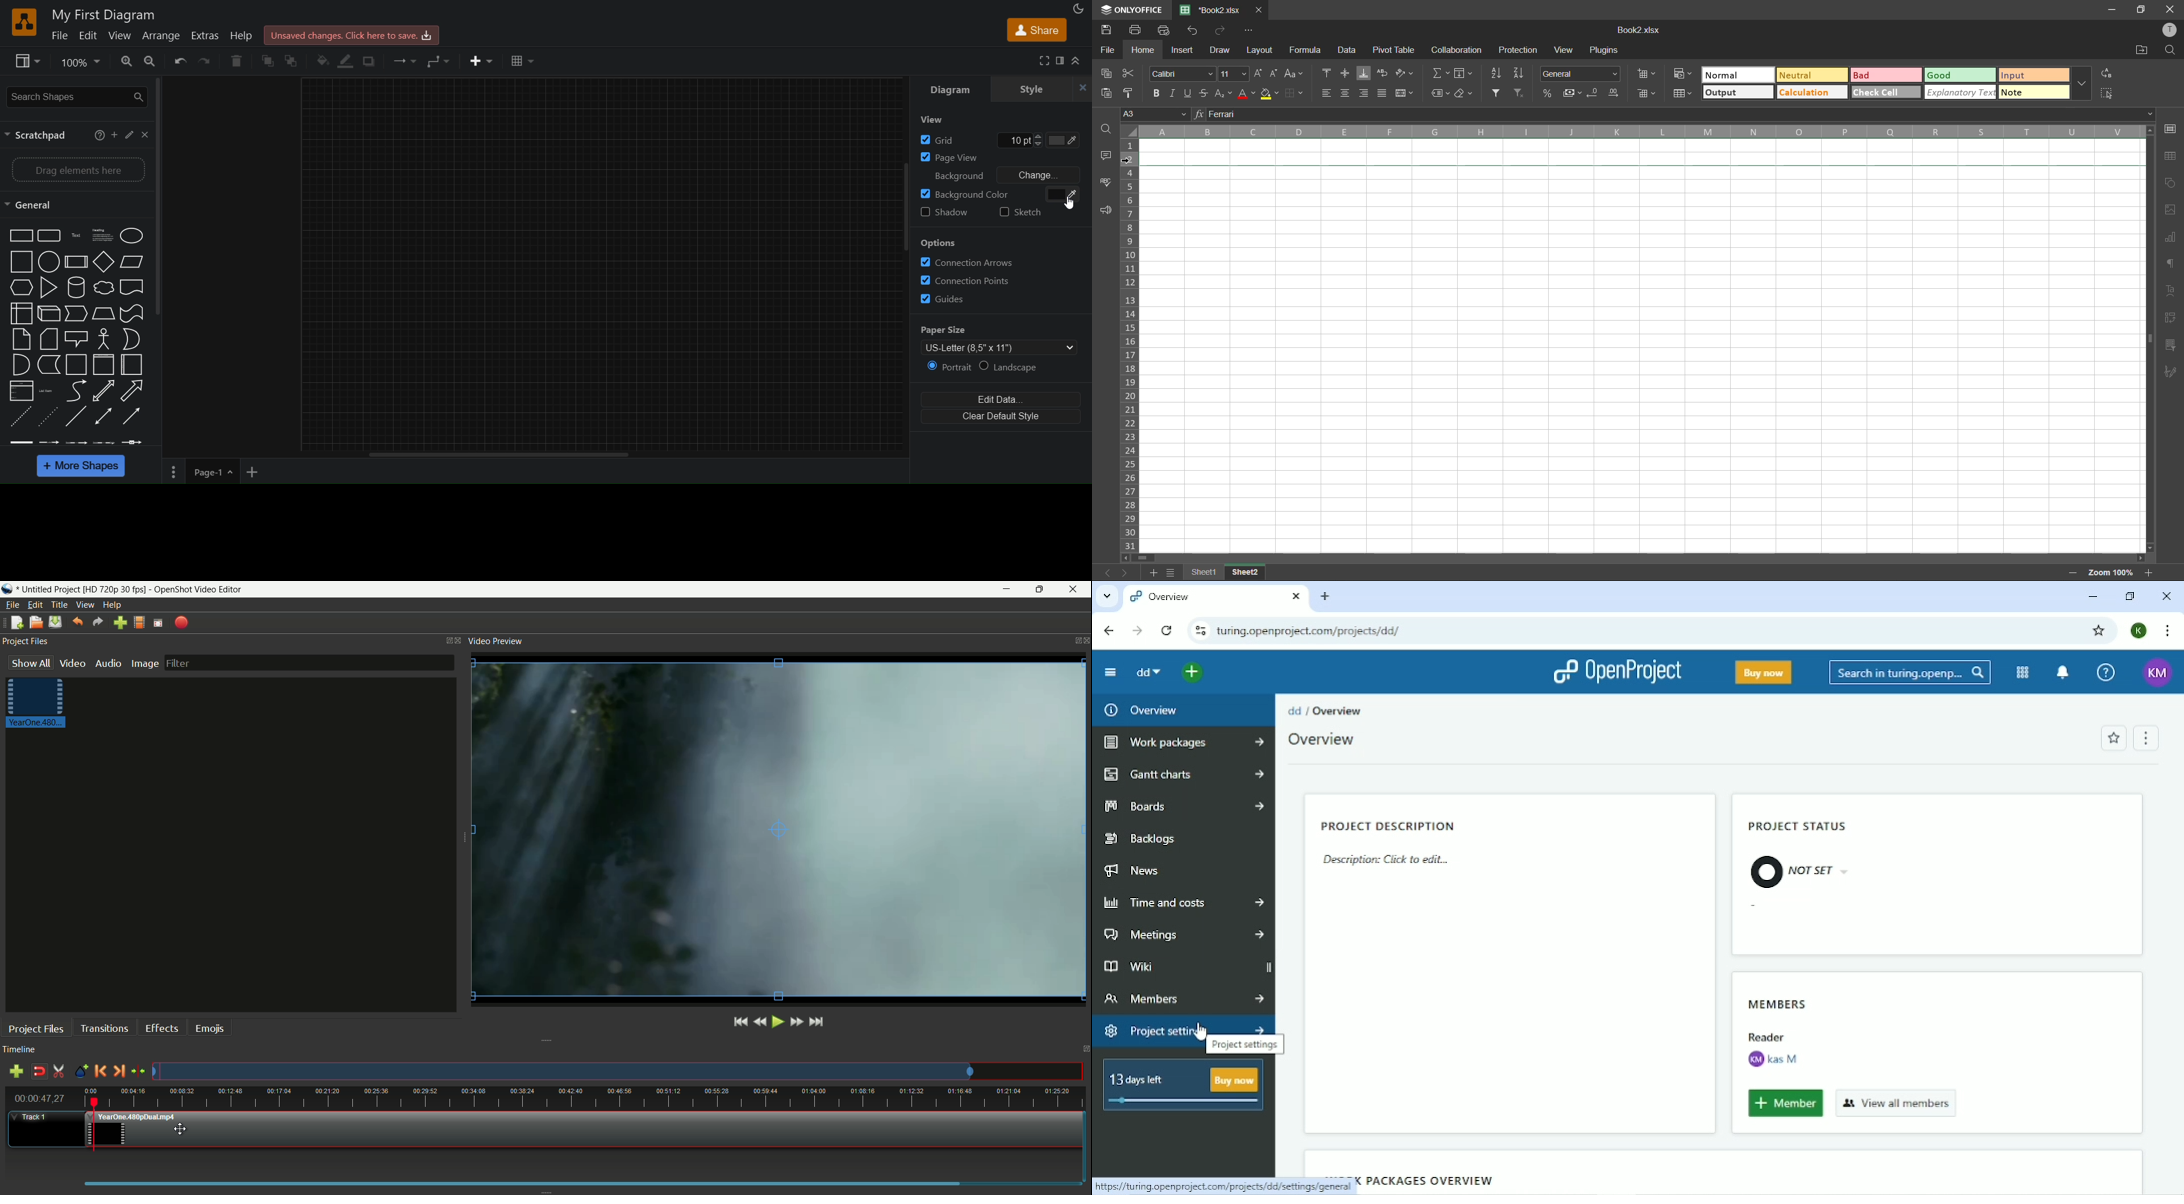 This screenshot has height=1204, width=2184. Describe the element at coordinates (2070, 574) in the screenshot. I see `zoom out` at that location.